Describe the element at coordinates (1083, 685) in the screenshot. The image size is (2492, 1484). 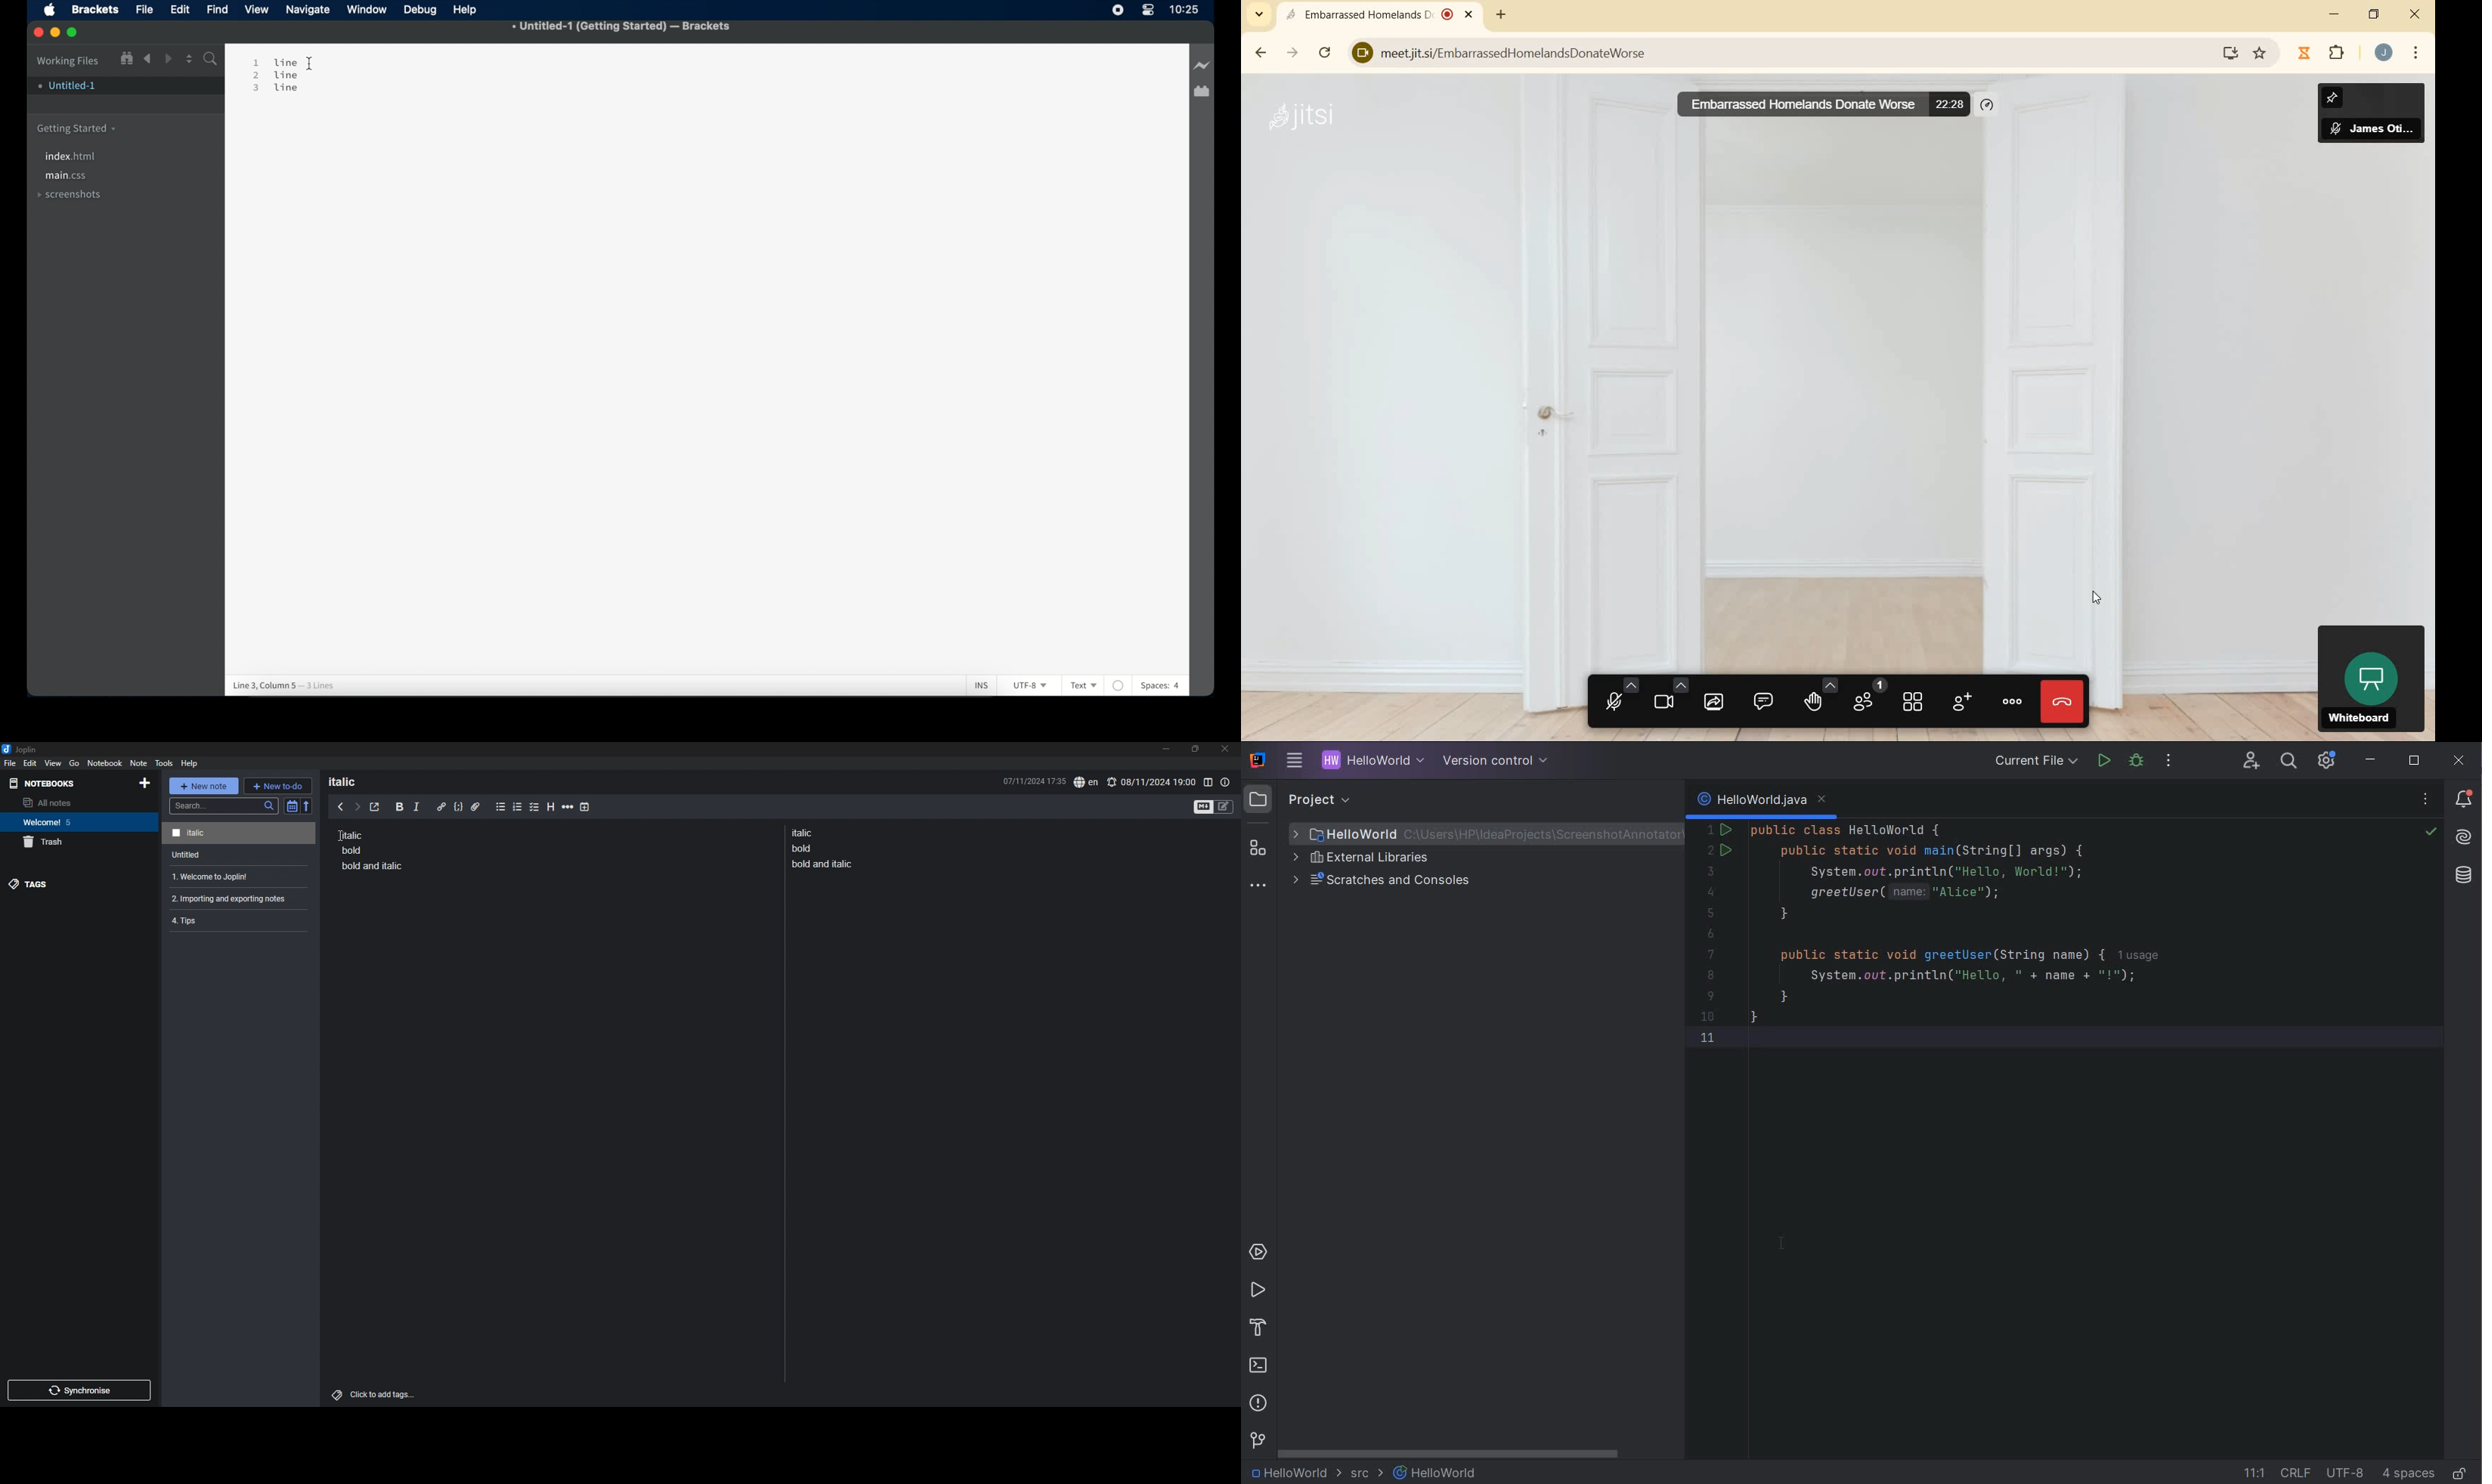
I see `text menu` at that location.